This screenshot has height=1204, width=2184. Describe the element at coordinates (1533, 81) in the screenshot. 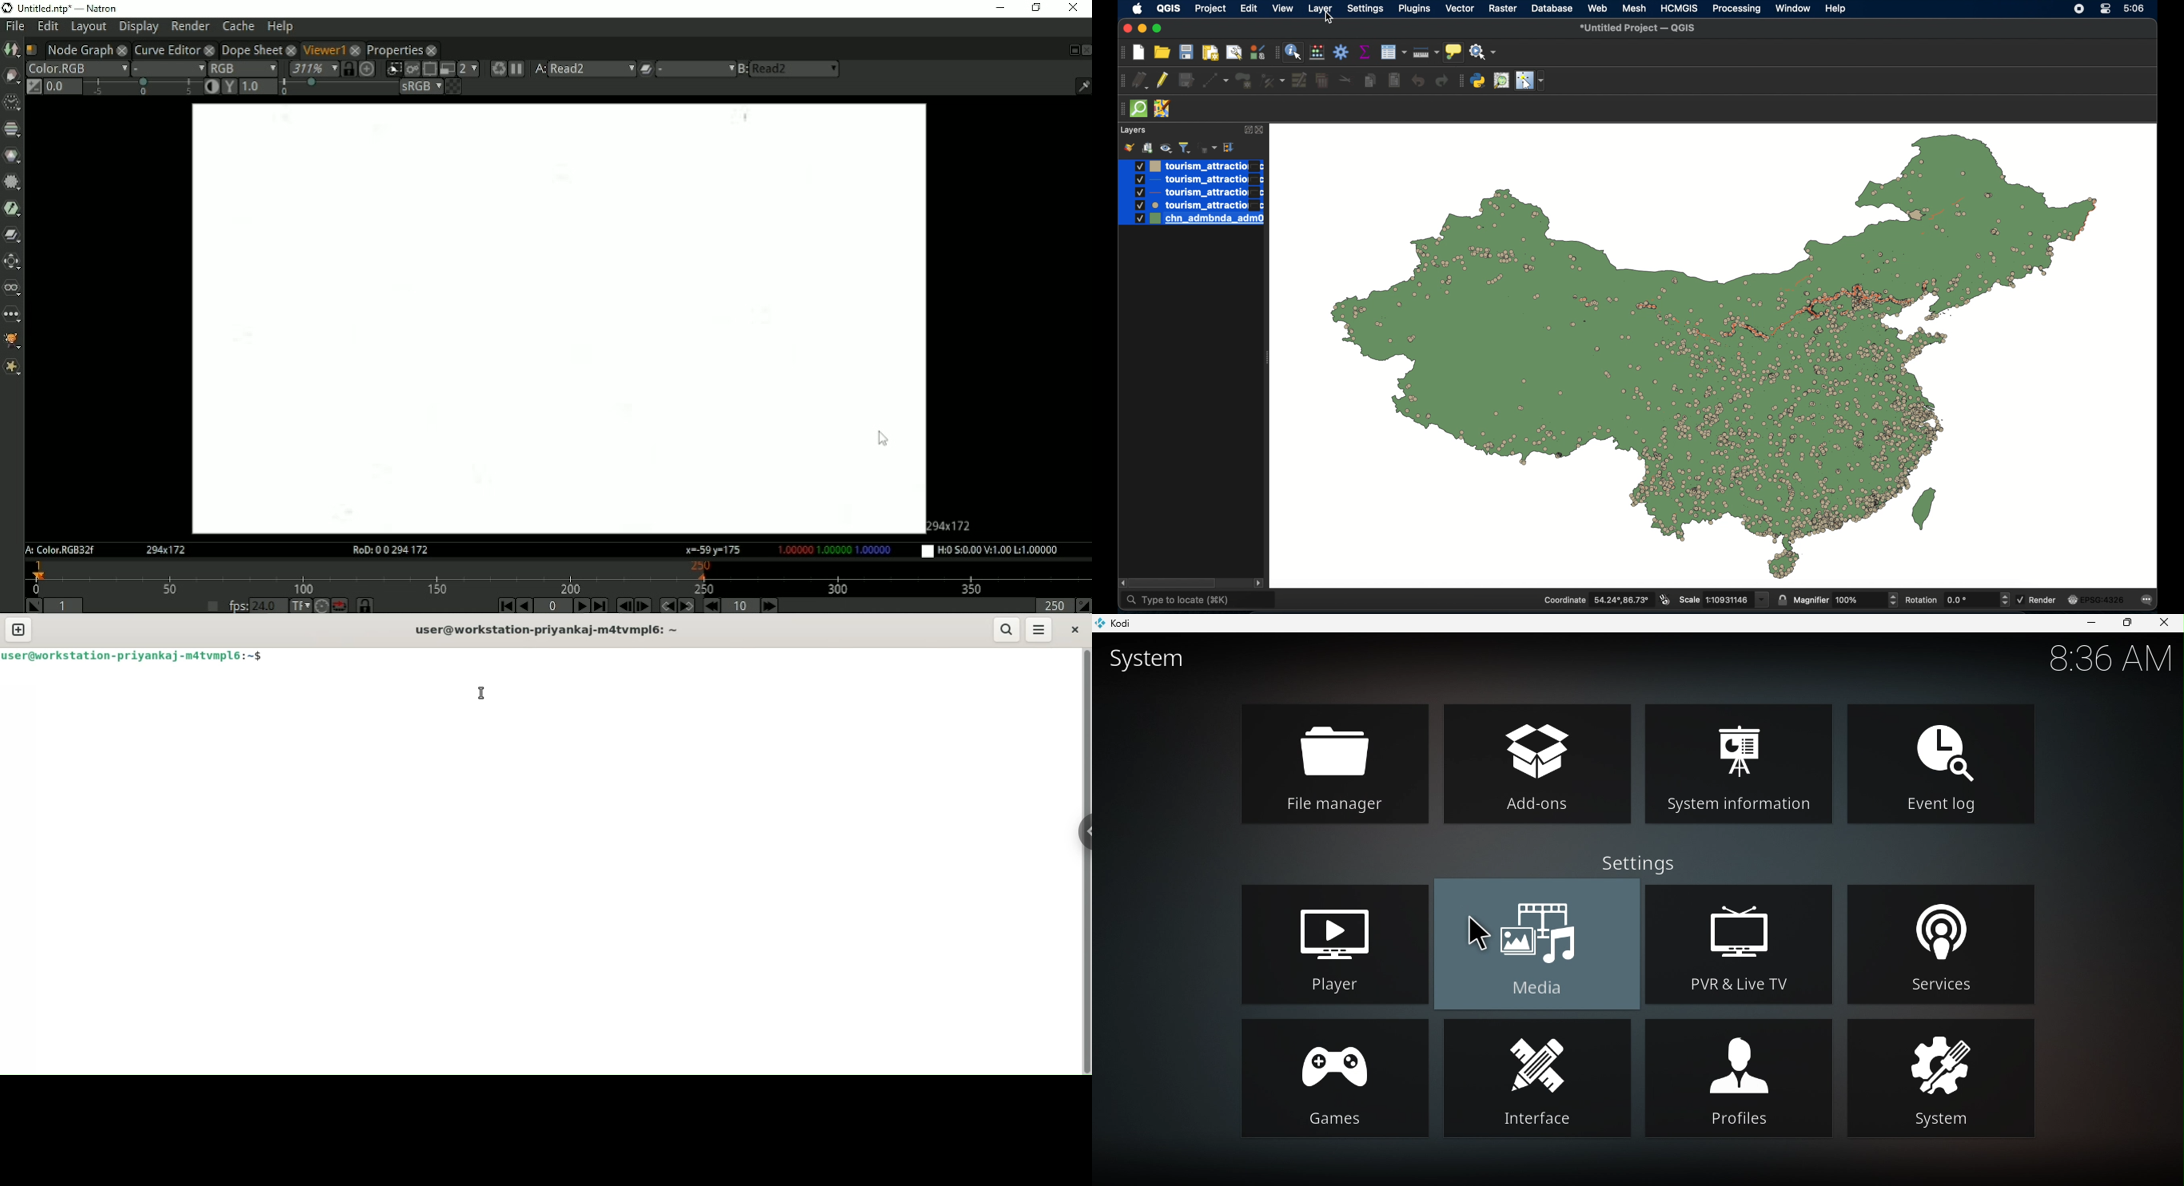

I see `switches mouse to a configurable pointer` at that location.